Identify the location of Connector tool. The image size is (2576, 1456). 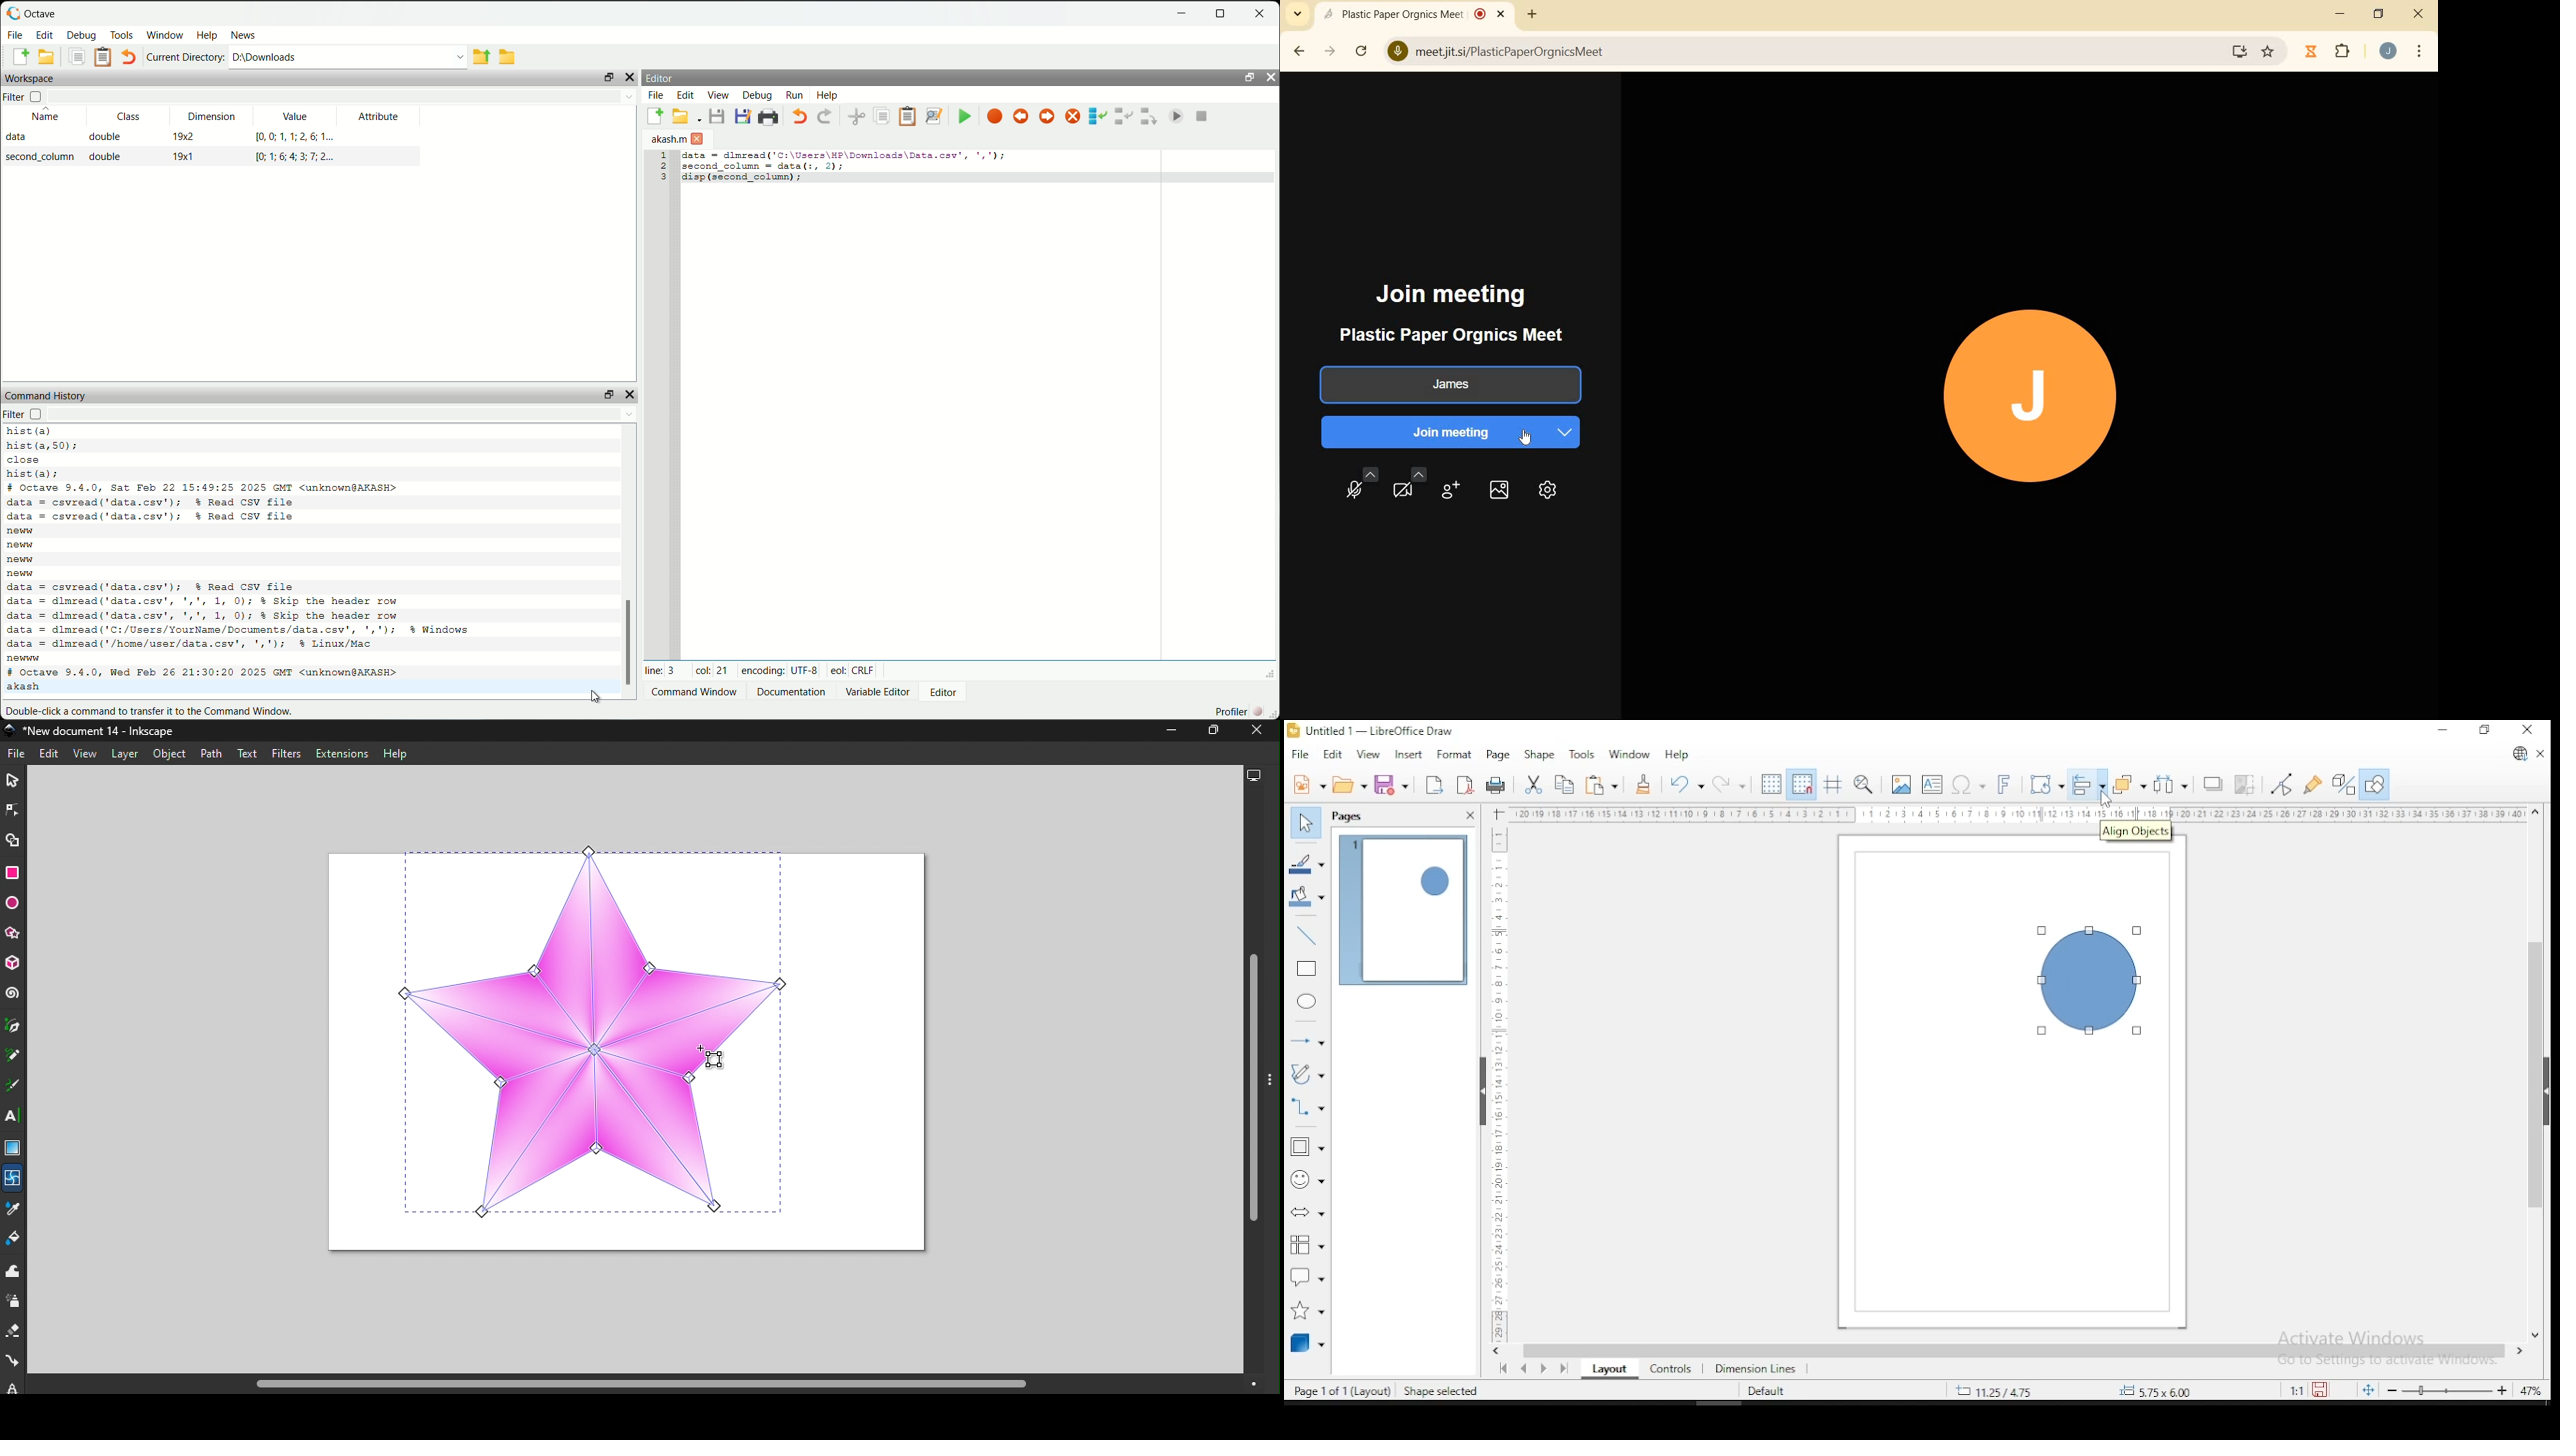
(14, 1364).